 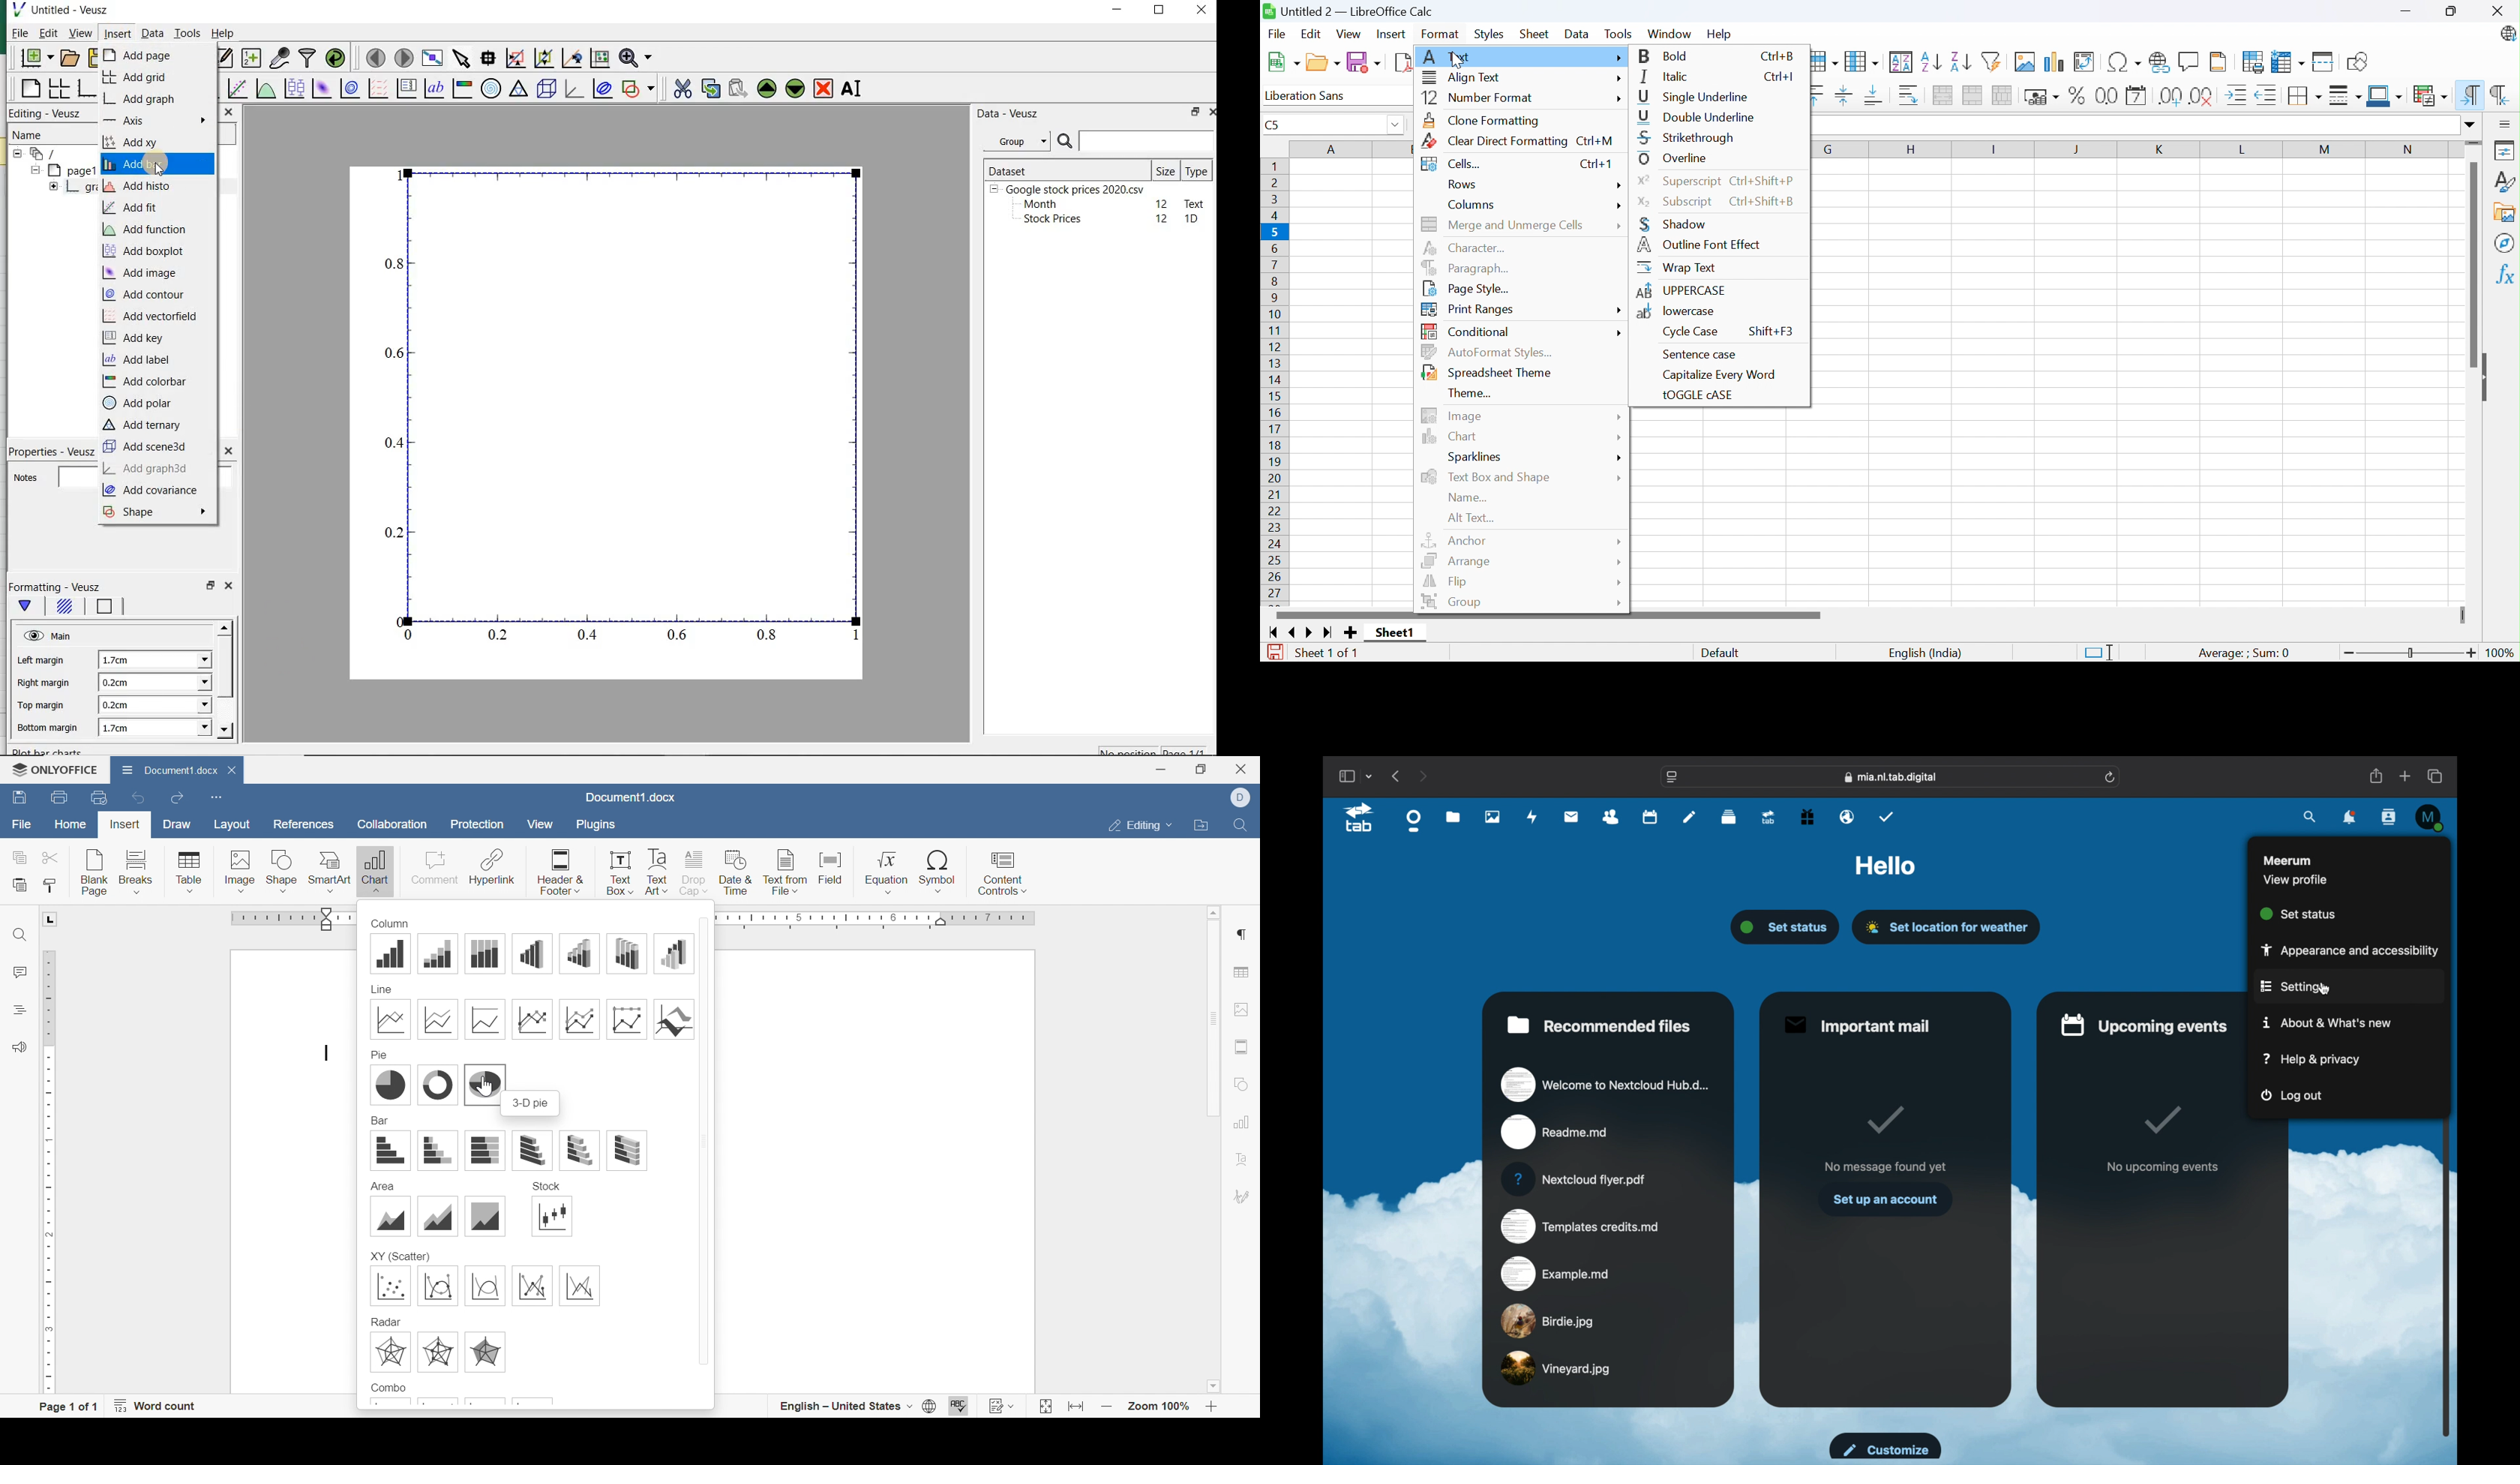 I want to click on Type, so click(x=1196, y=170).